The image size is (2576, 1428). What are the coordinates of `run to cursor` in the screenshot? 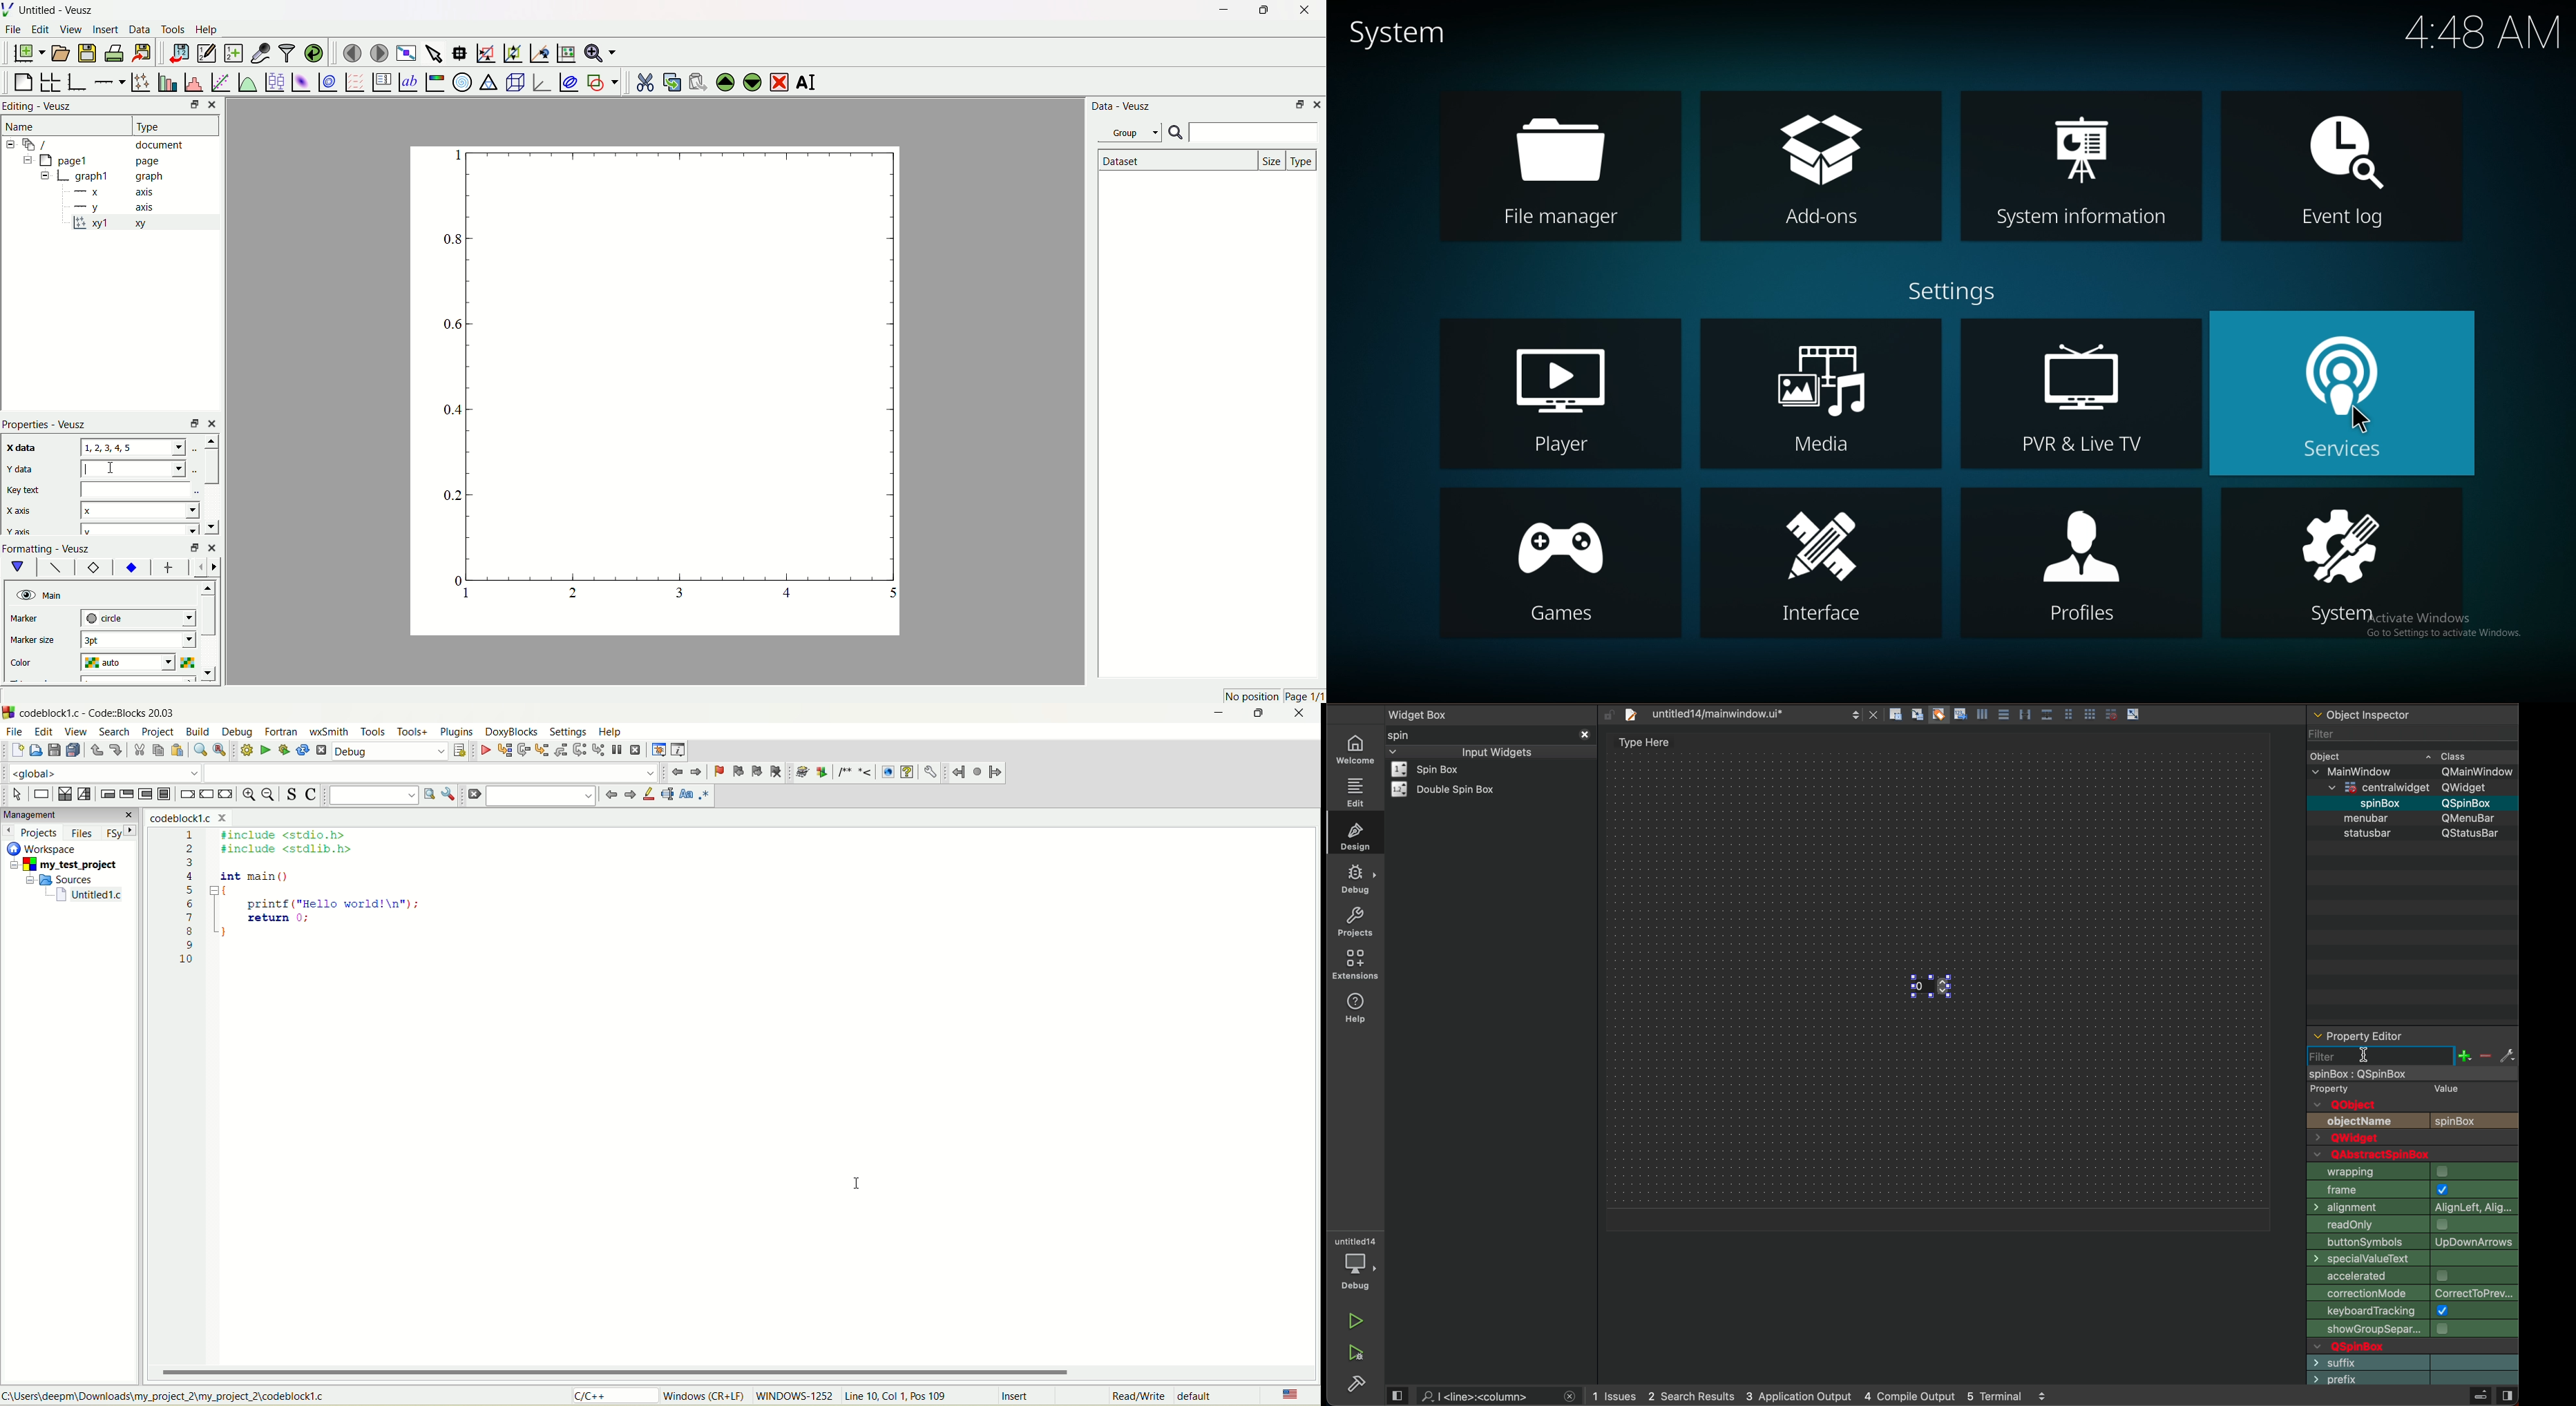 It's located at (504, 752).